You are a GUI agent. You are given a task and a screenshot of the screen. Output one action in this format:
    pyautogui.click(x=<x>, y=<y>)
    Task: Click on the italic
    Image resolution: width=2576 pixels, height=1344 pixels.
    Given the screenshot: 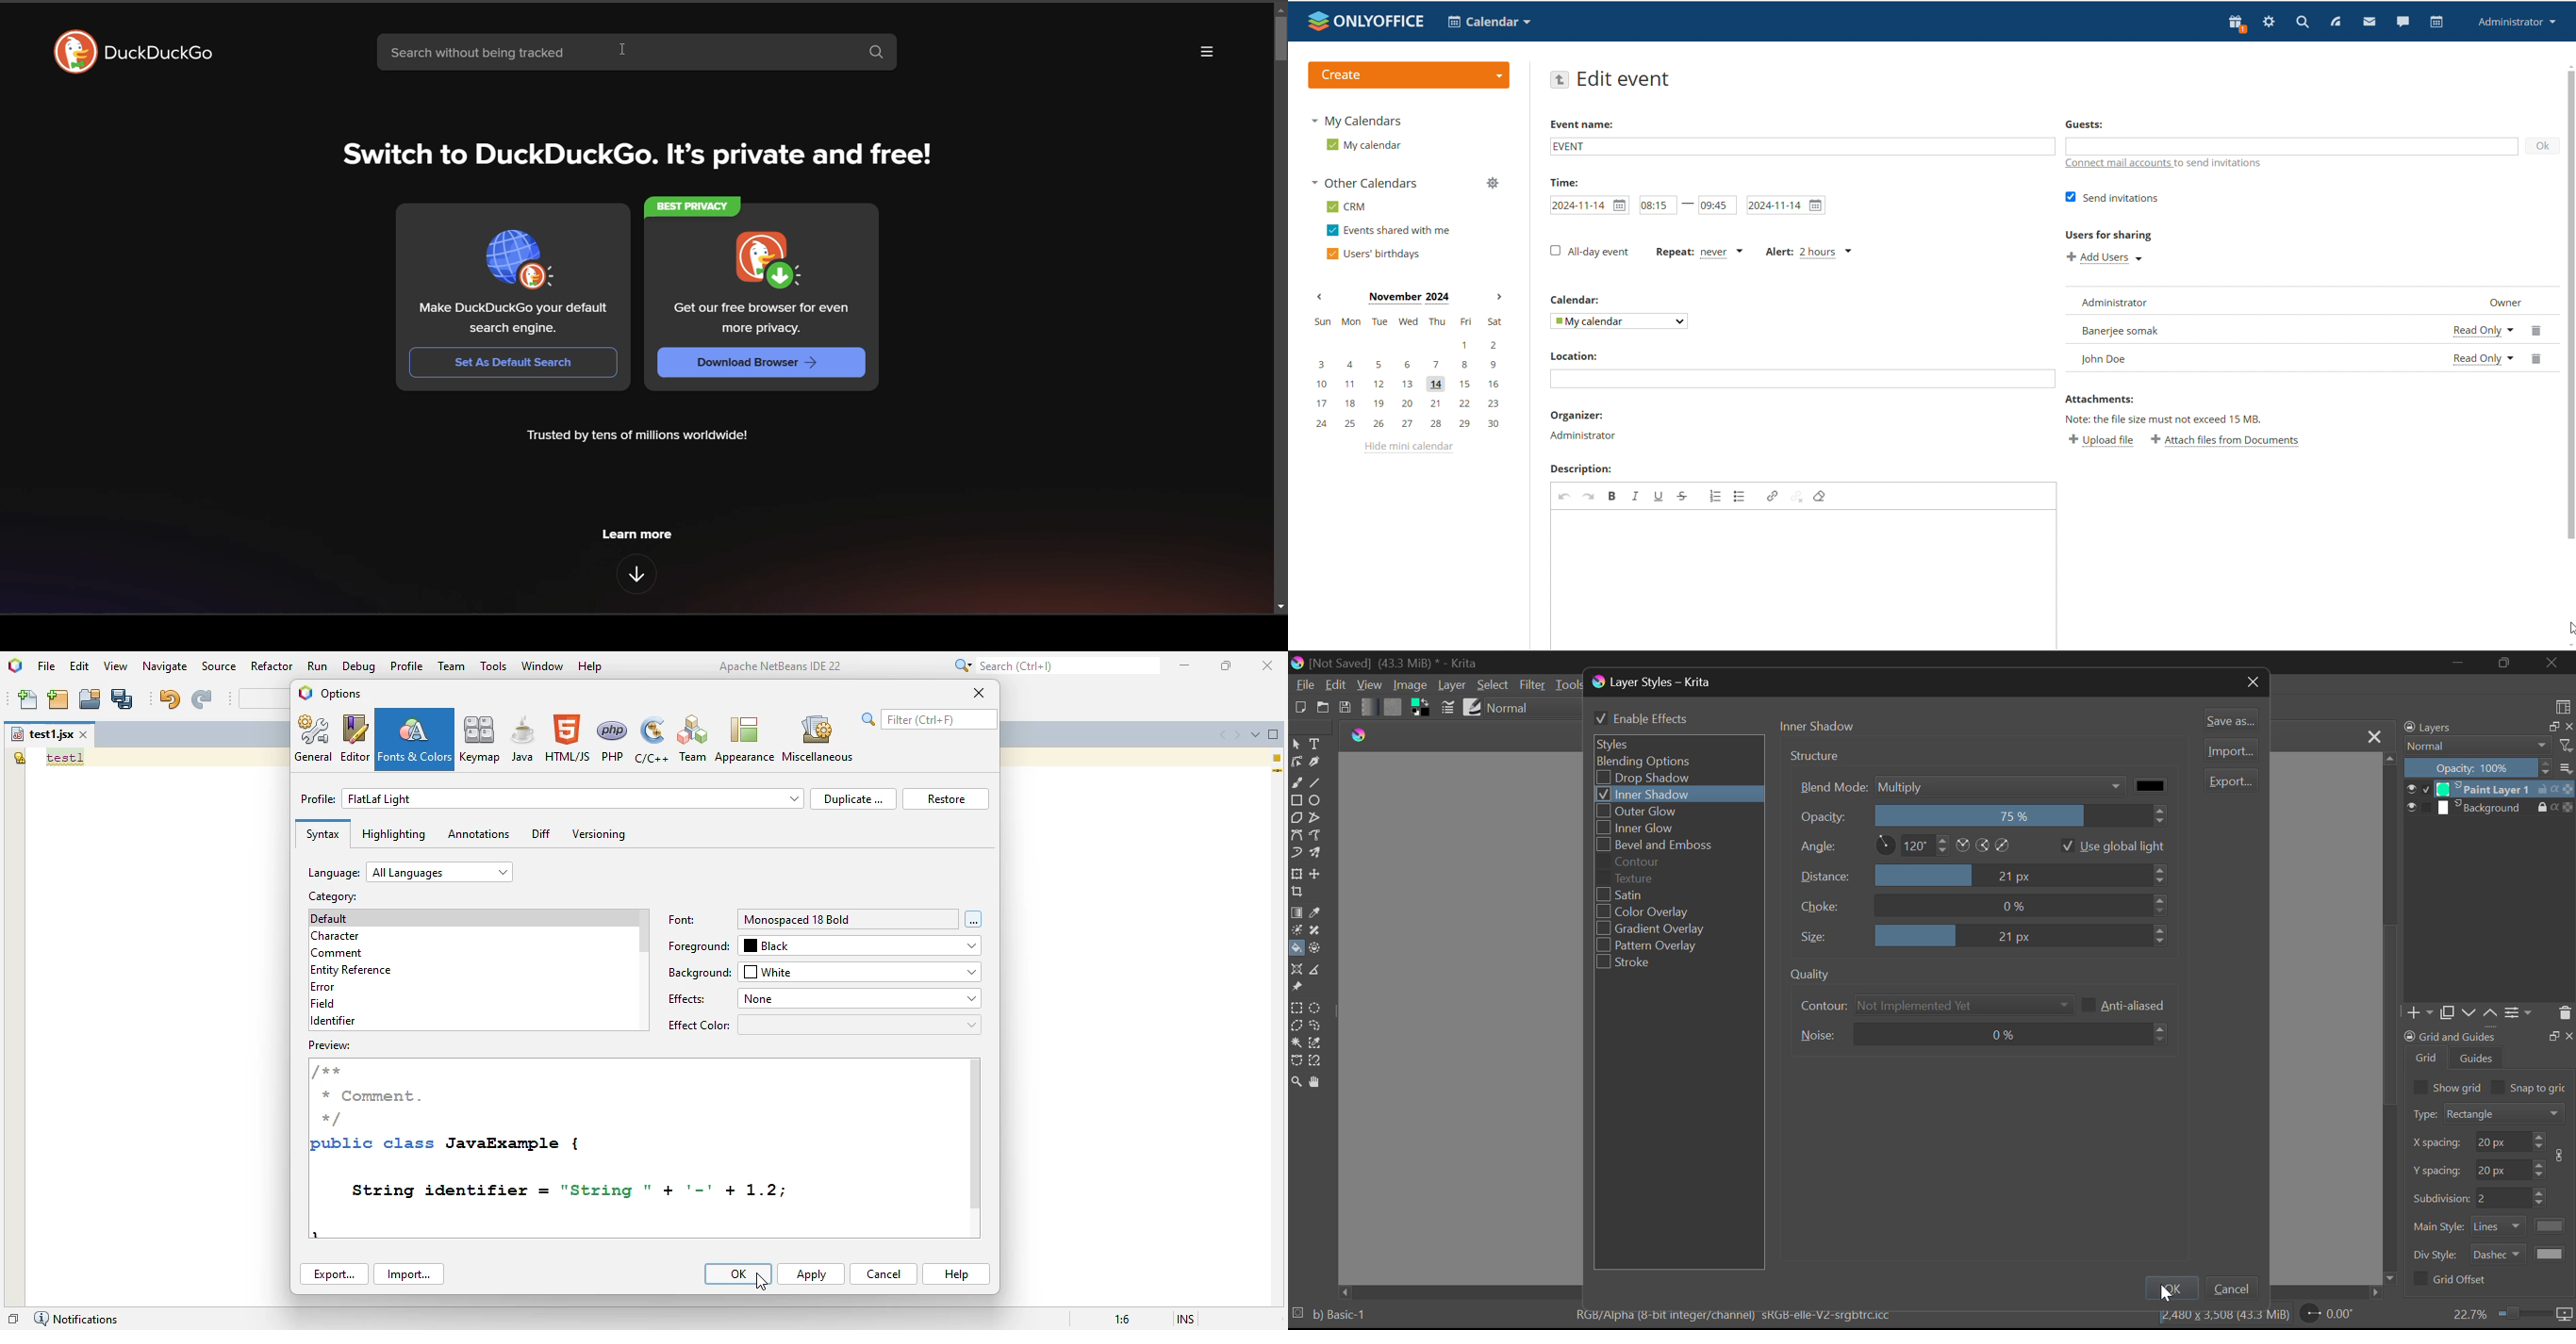 What is the action you would take?
    pyautogui.click(x=1636, y=496)
    